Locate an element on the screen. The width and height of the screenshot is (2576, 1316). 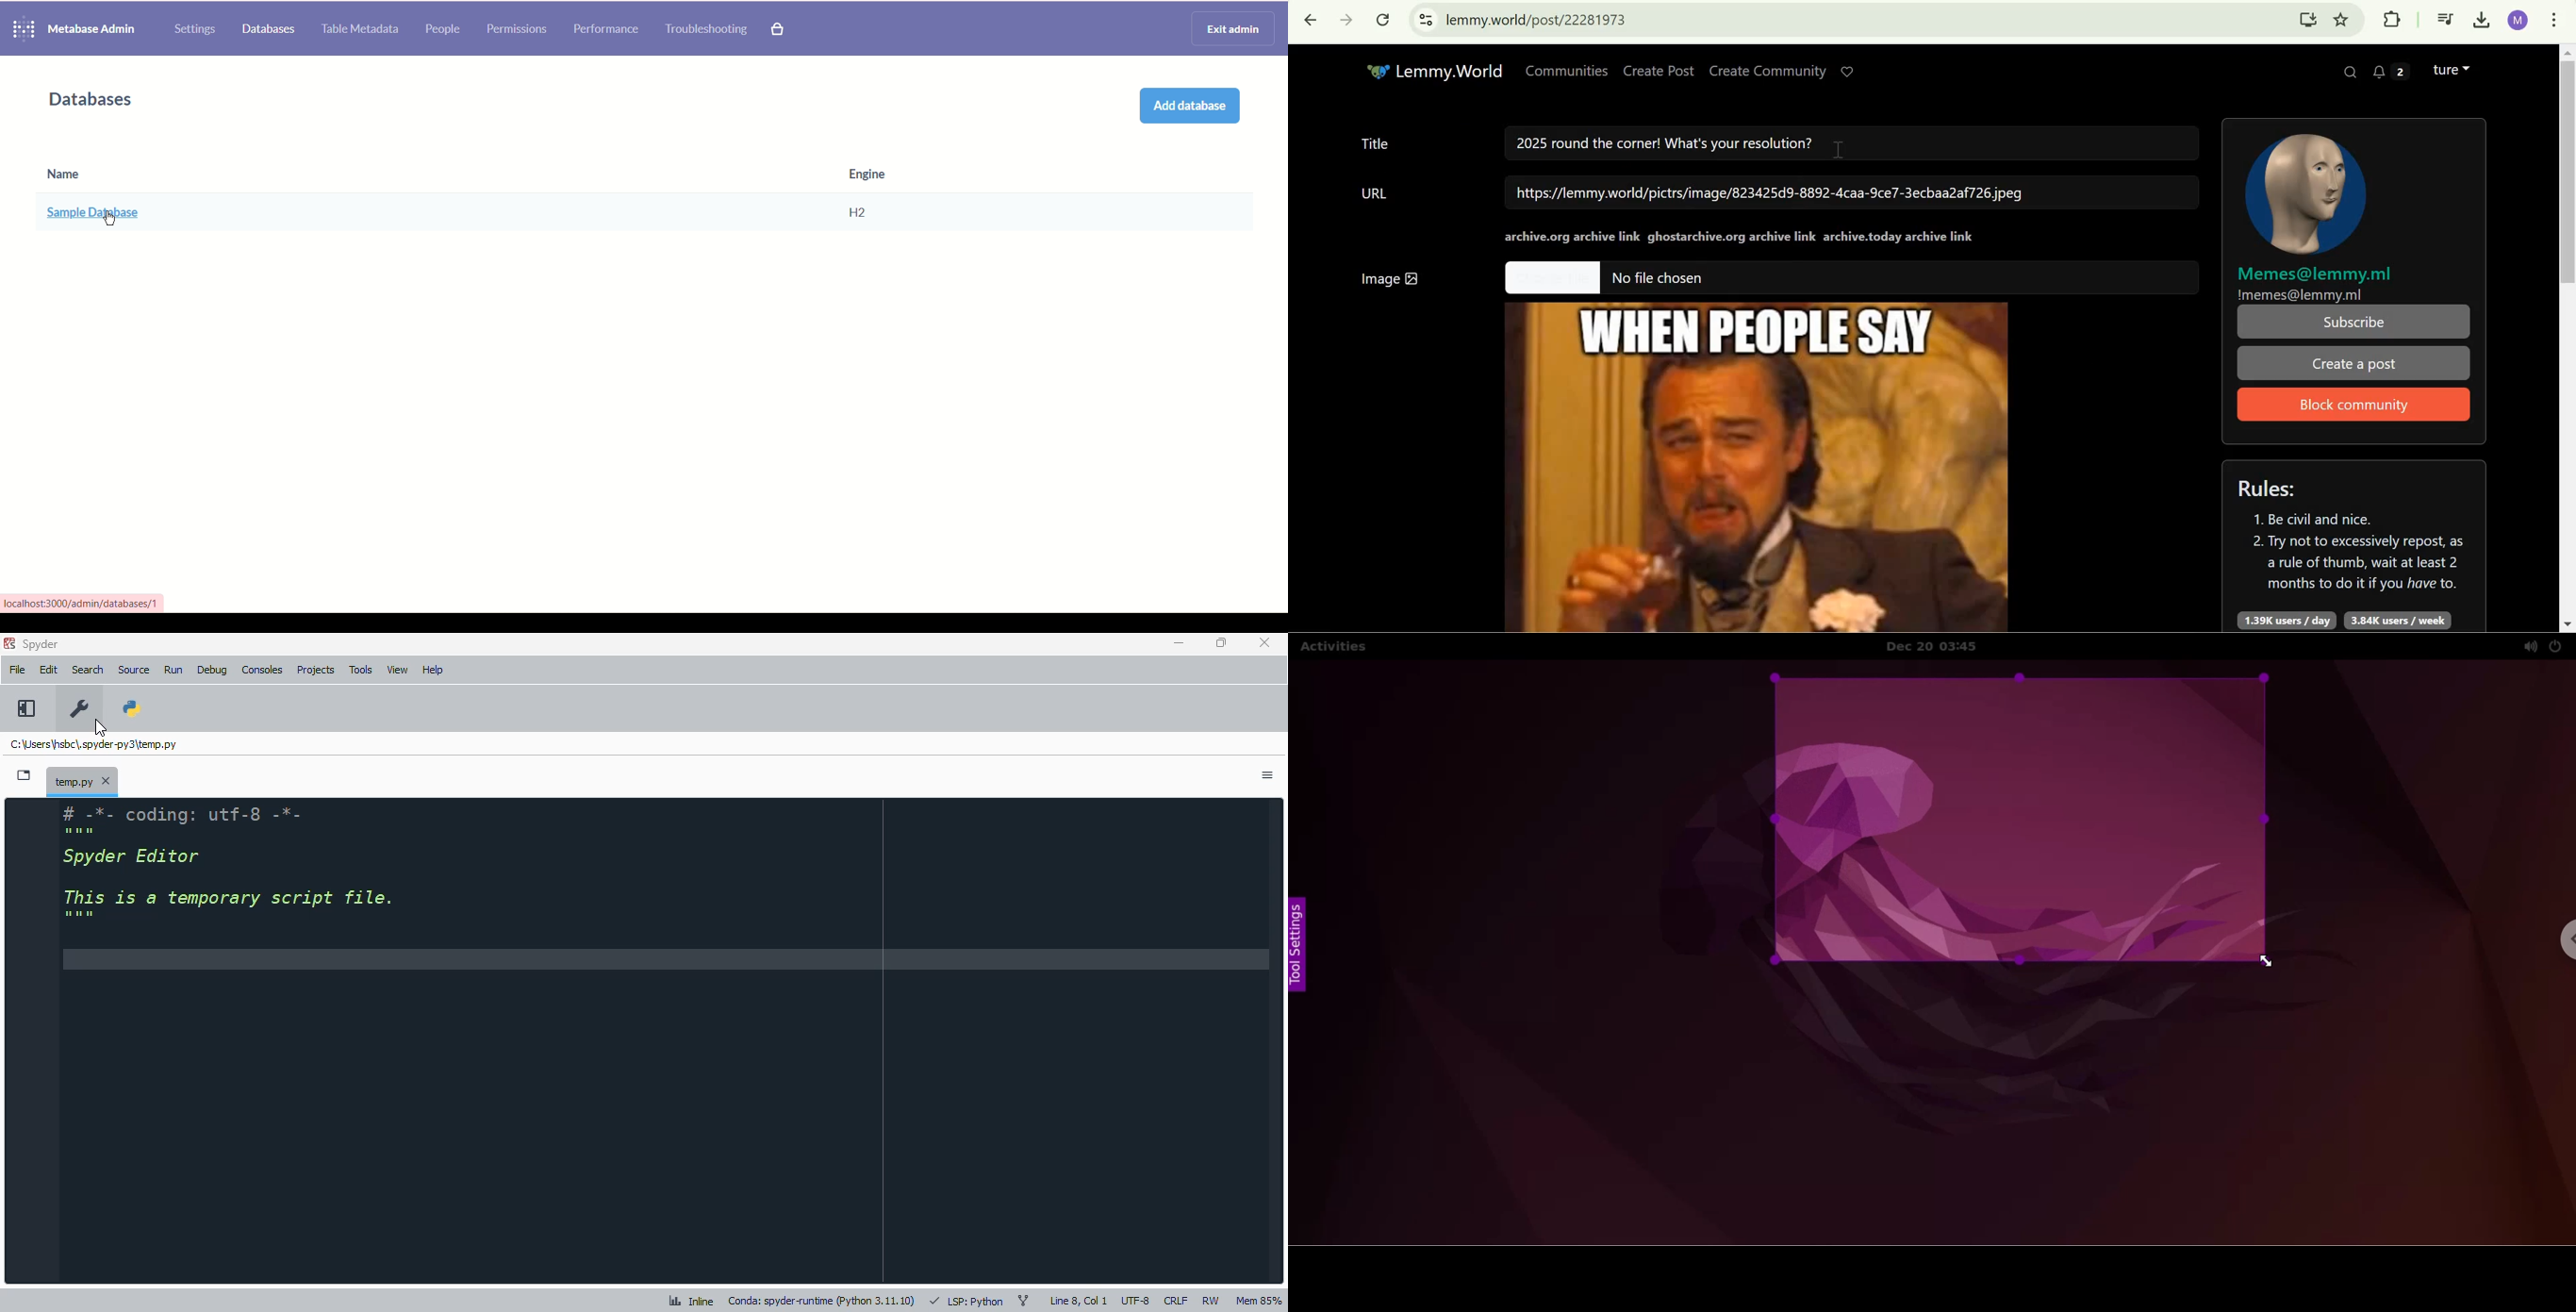
Memes@lemmy.ml is located at coordinates (2316, 275).